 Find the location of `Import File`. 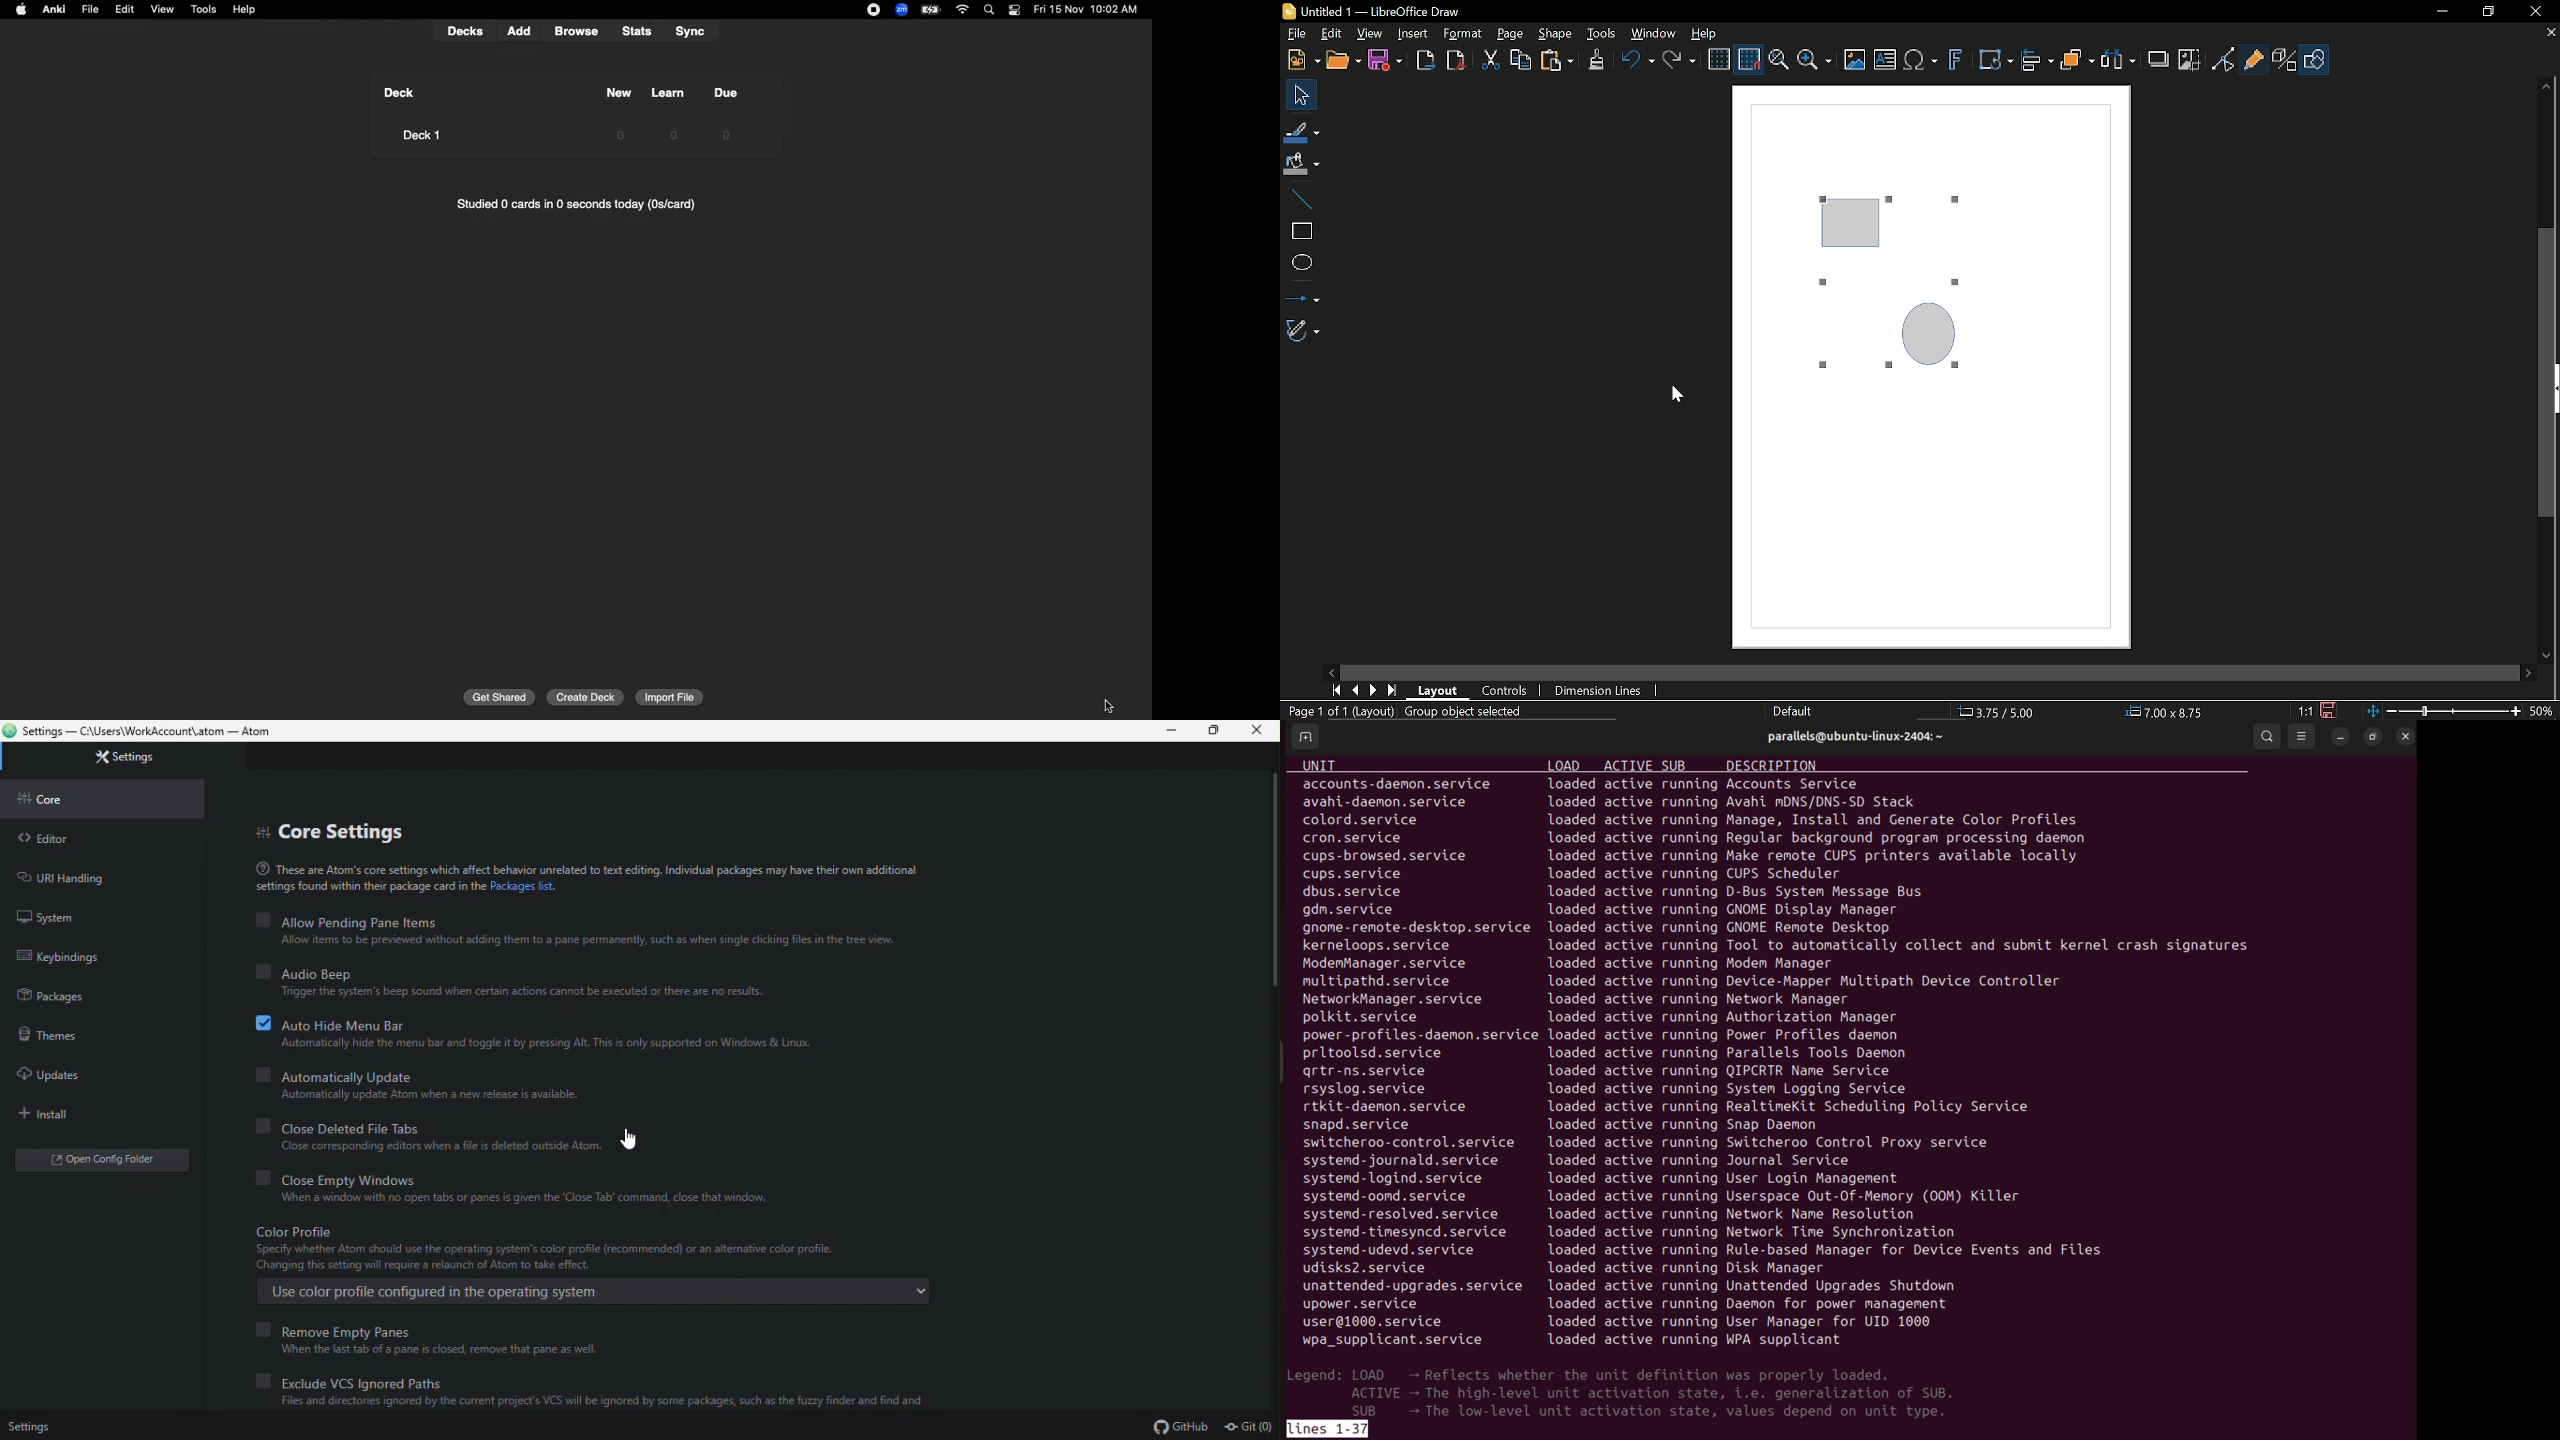

Import File is located at coordinates (670, 699).